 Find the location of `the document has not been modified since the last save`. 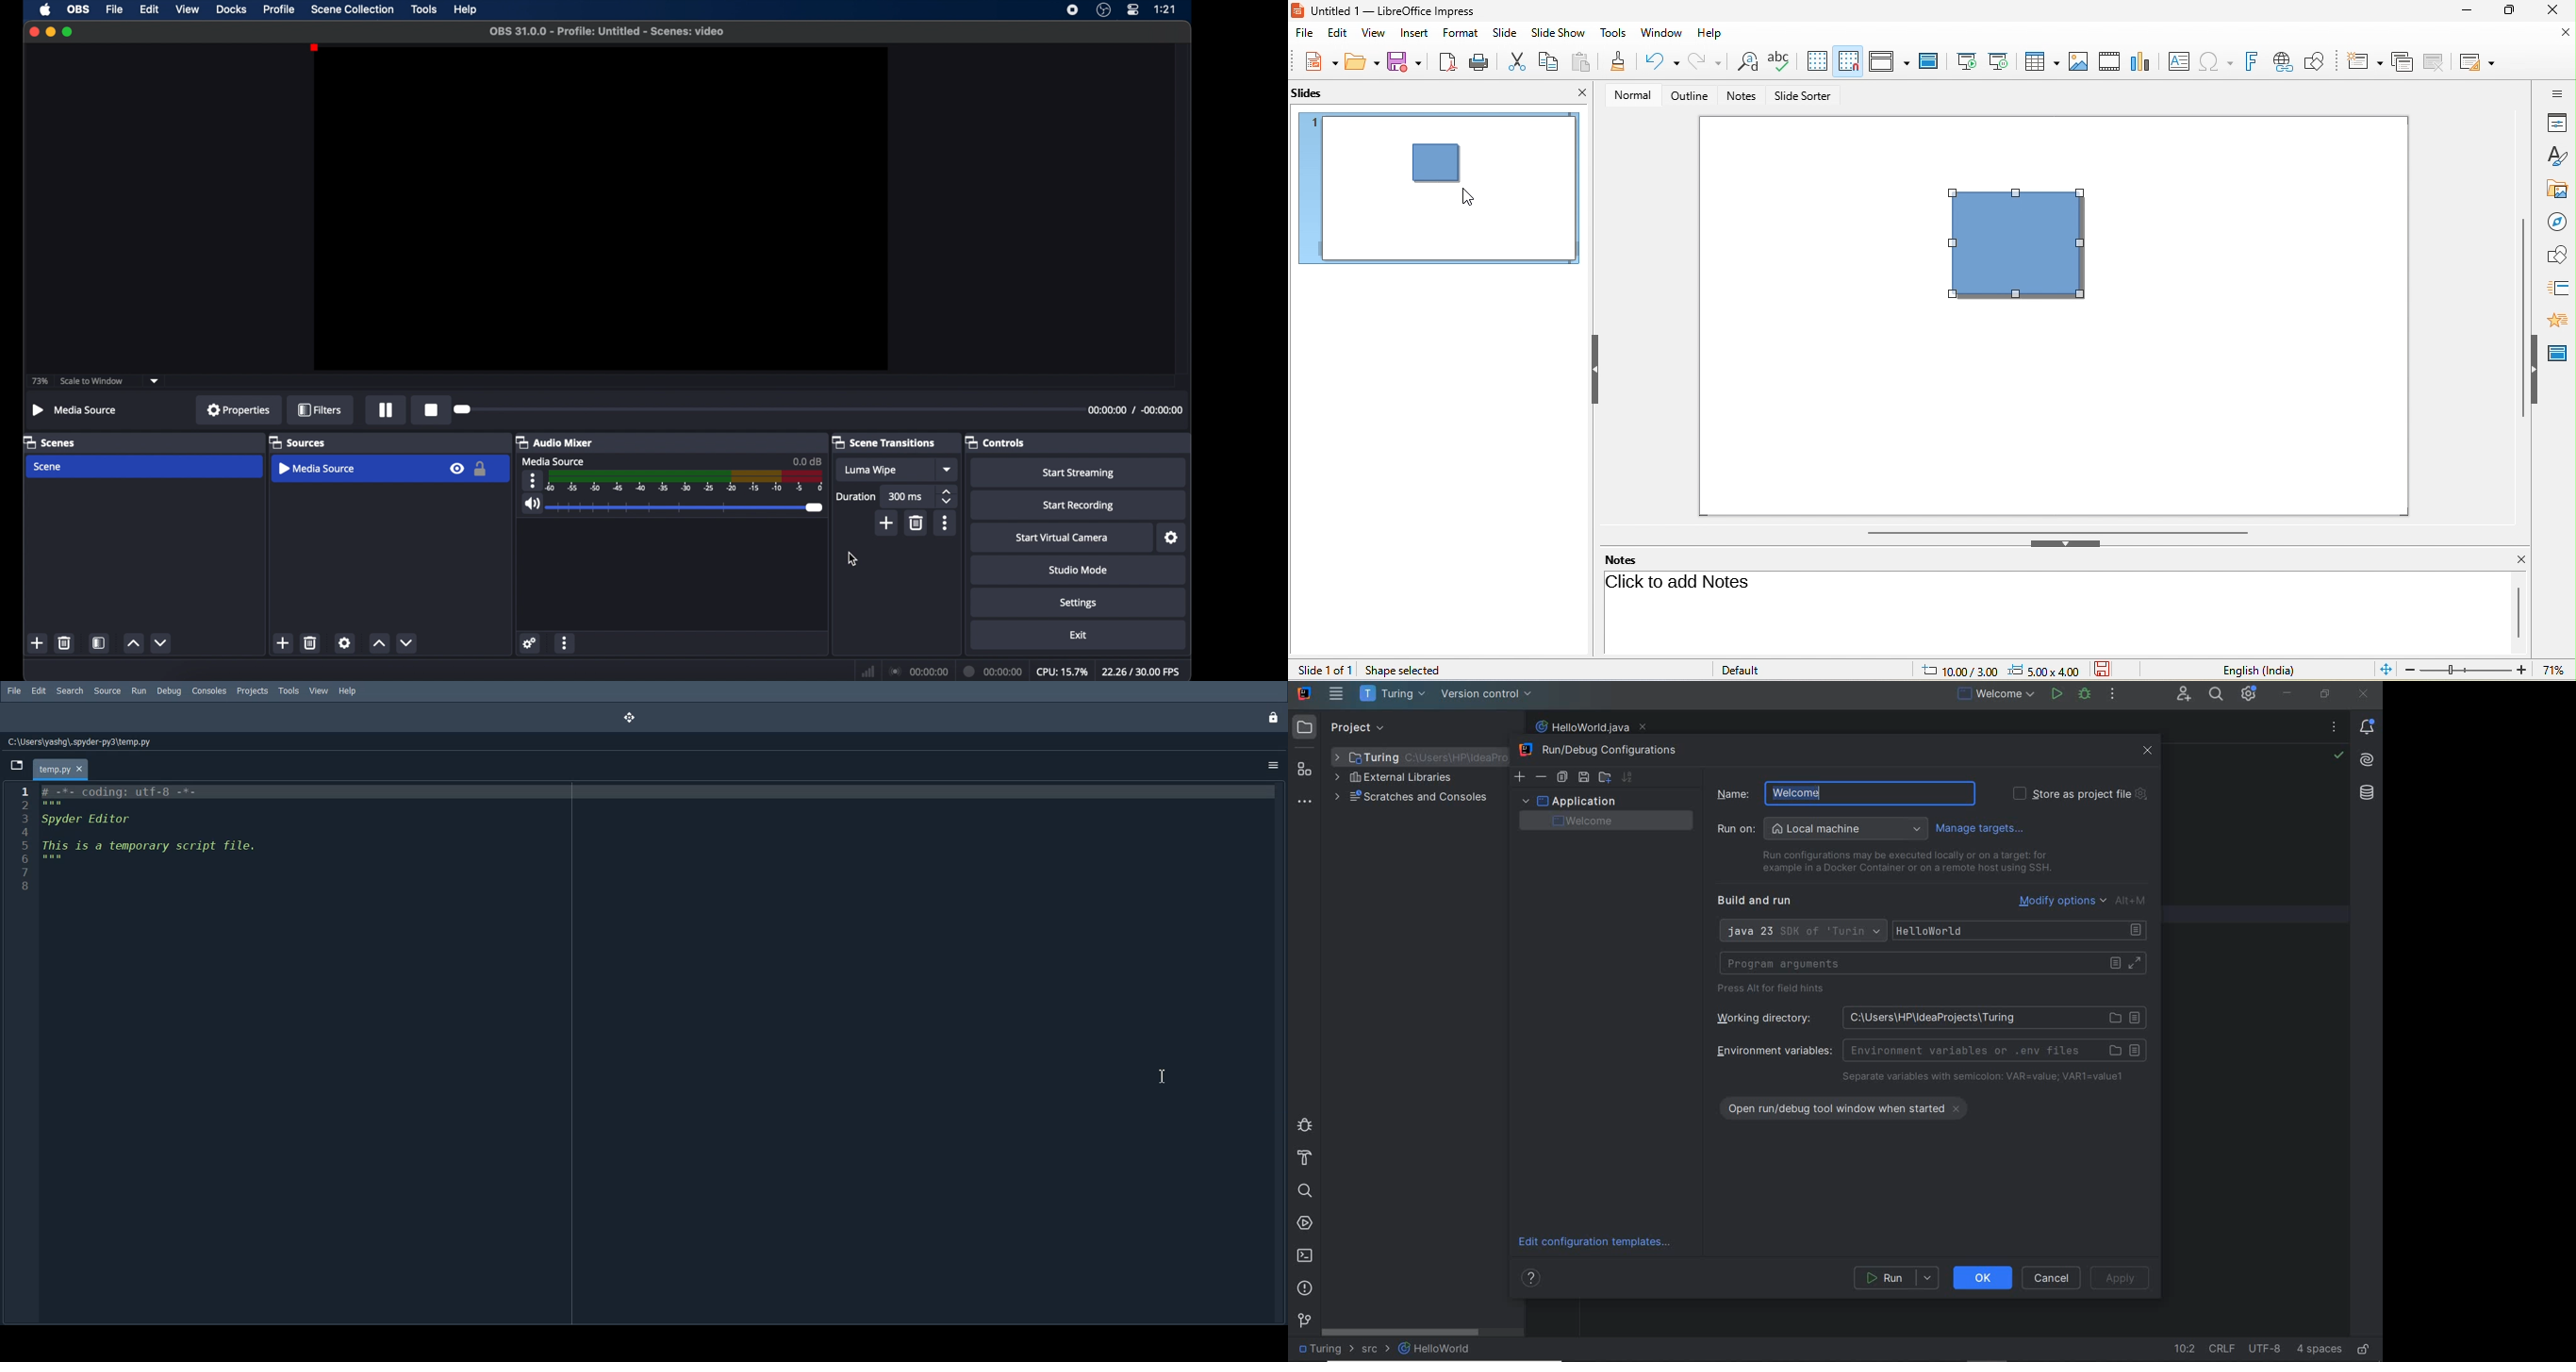

the document has not been modified since the last save is located at coordinates (2111, 670).